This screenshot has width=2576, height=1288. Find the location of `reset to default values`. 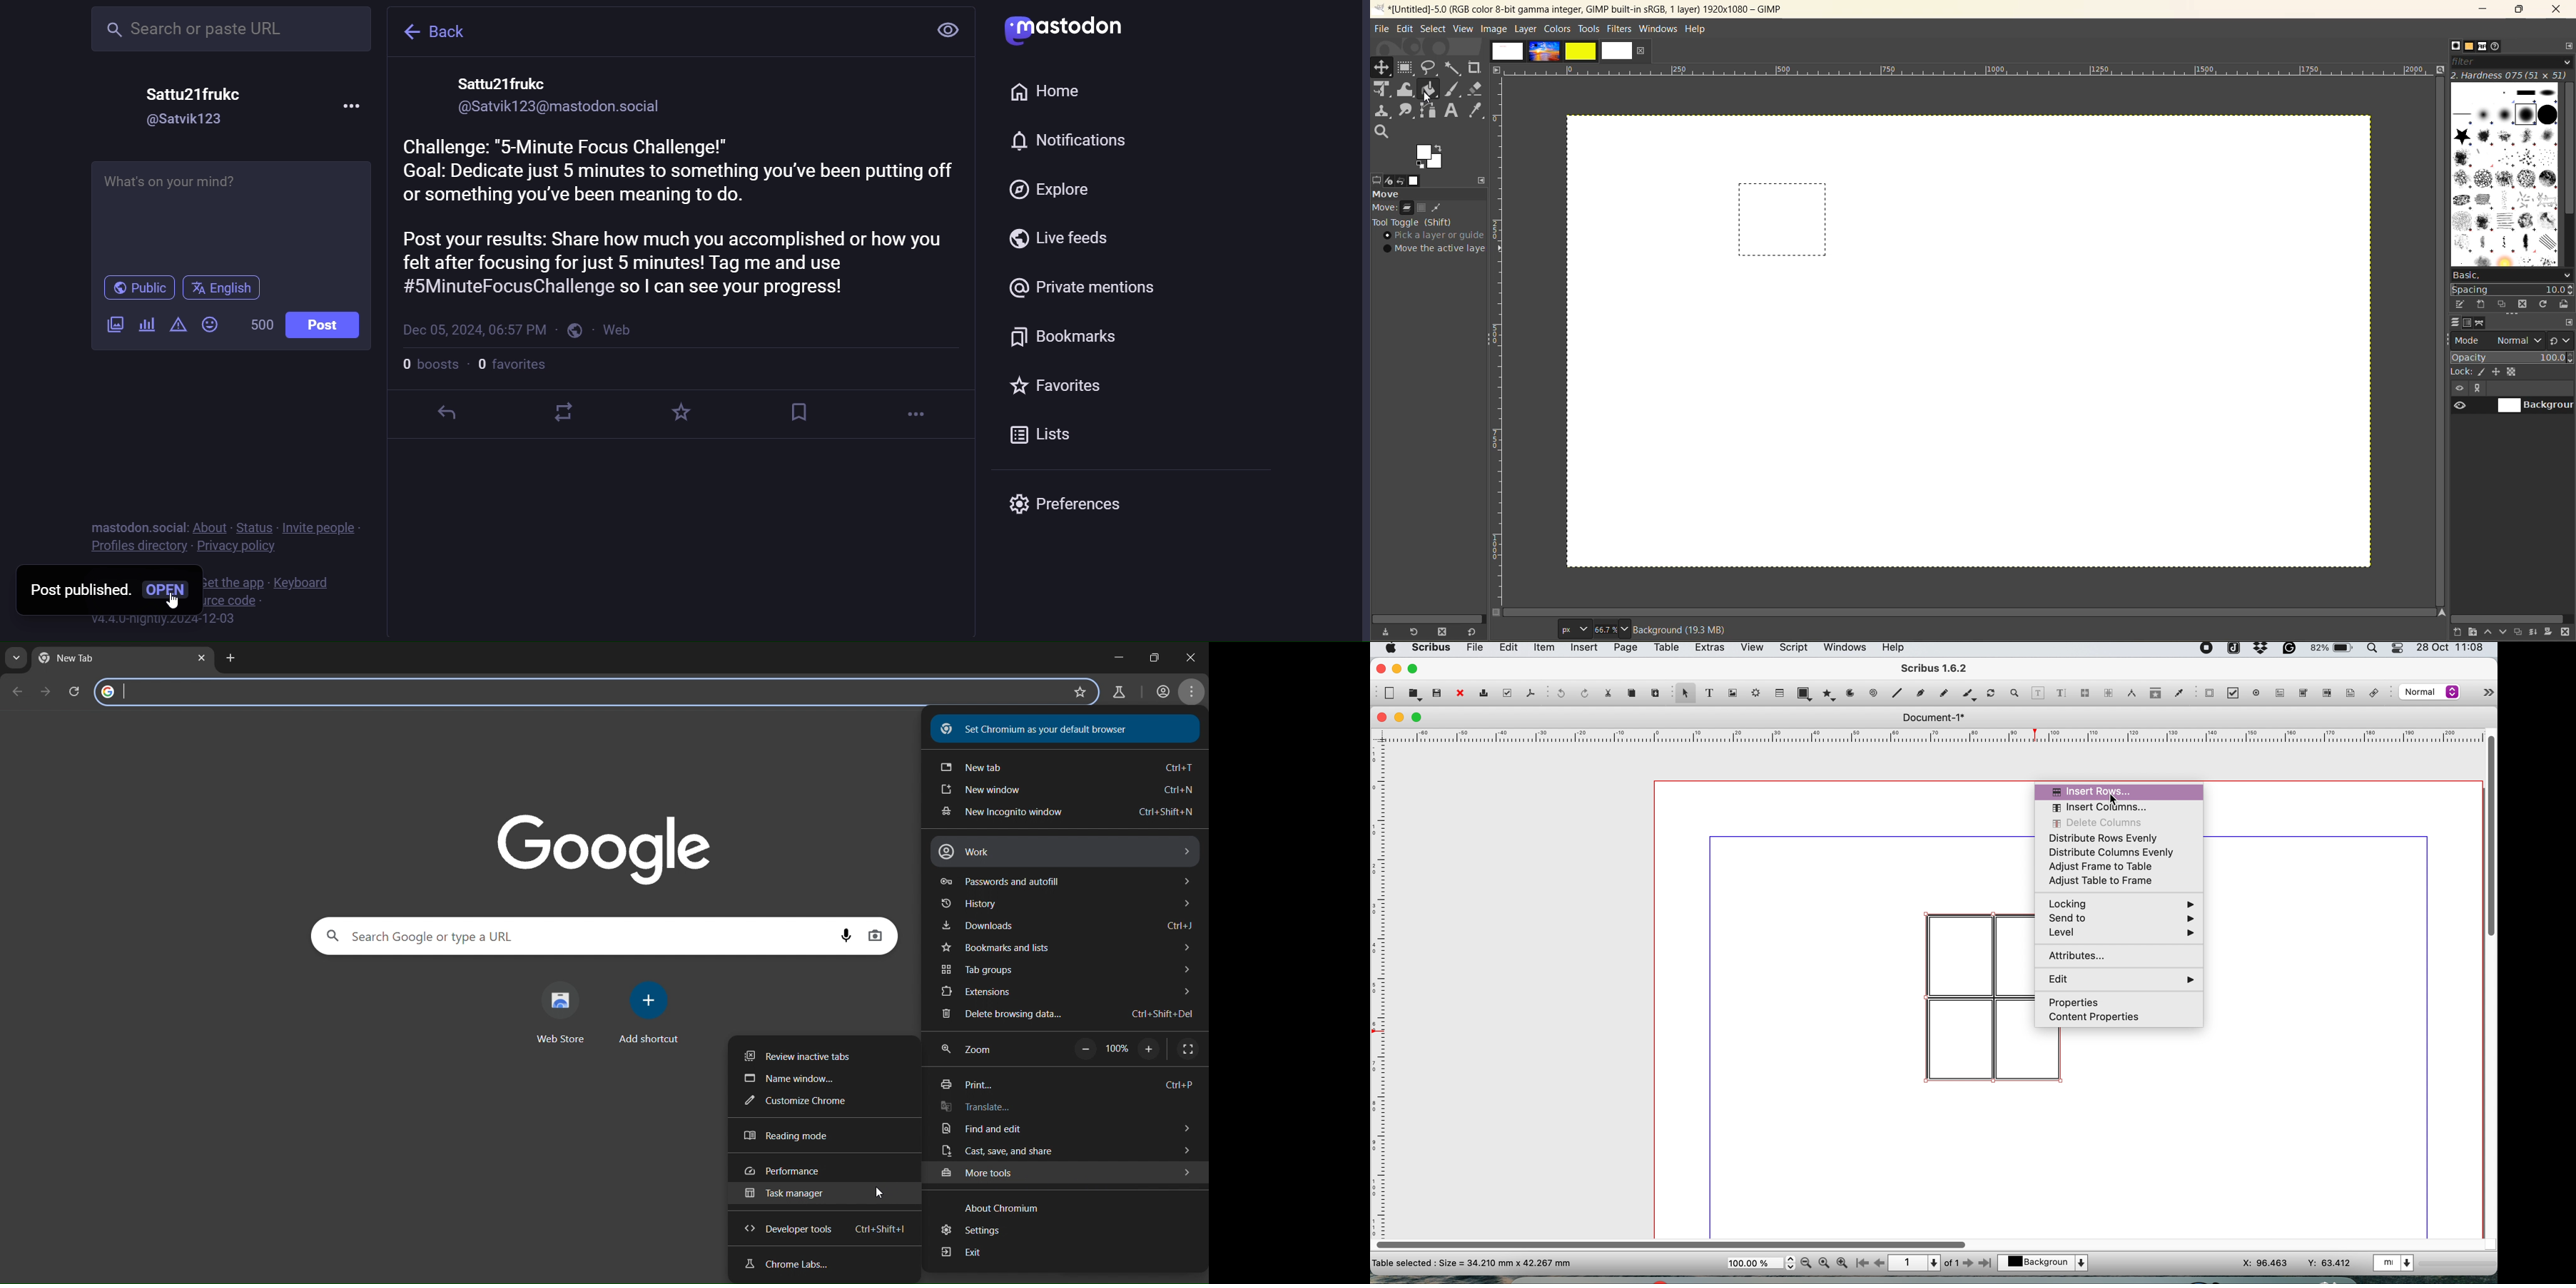

reset to default values is located at coordinates (1474, 633).